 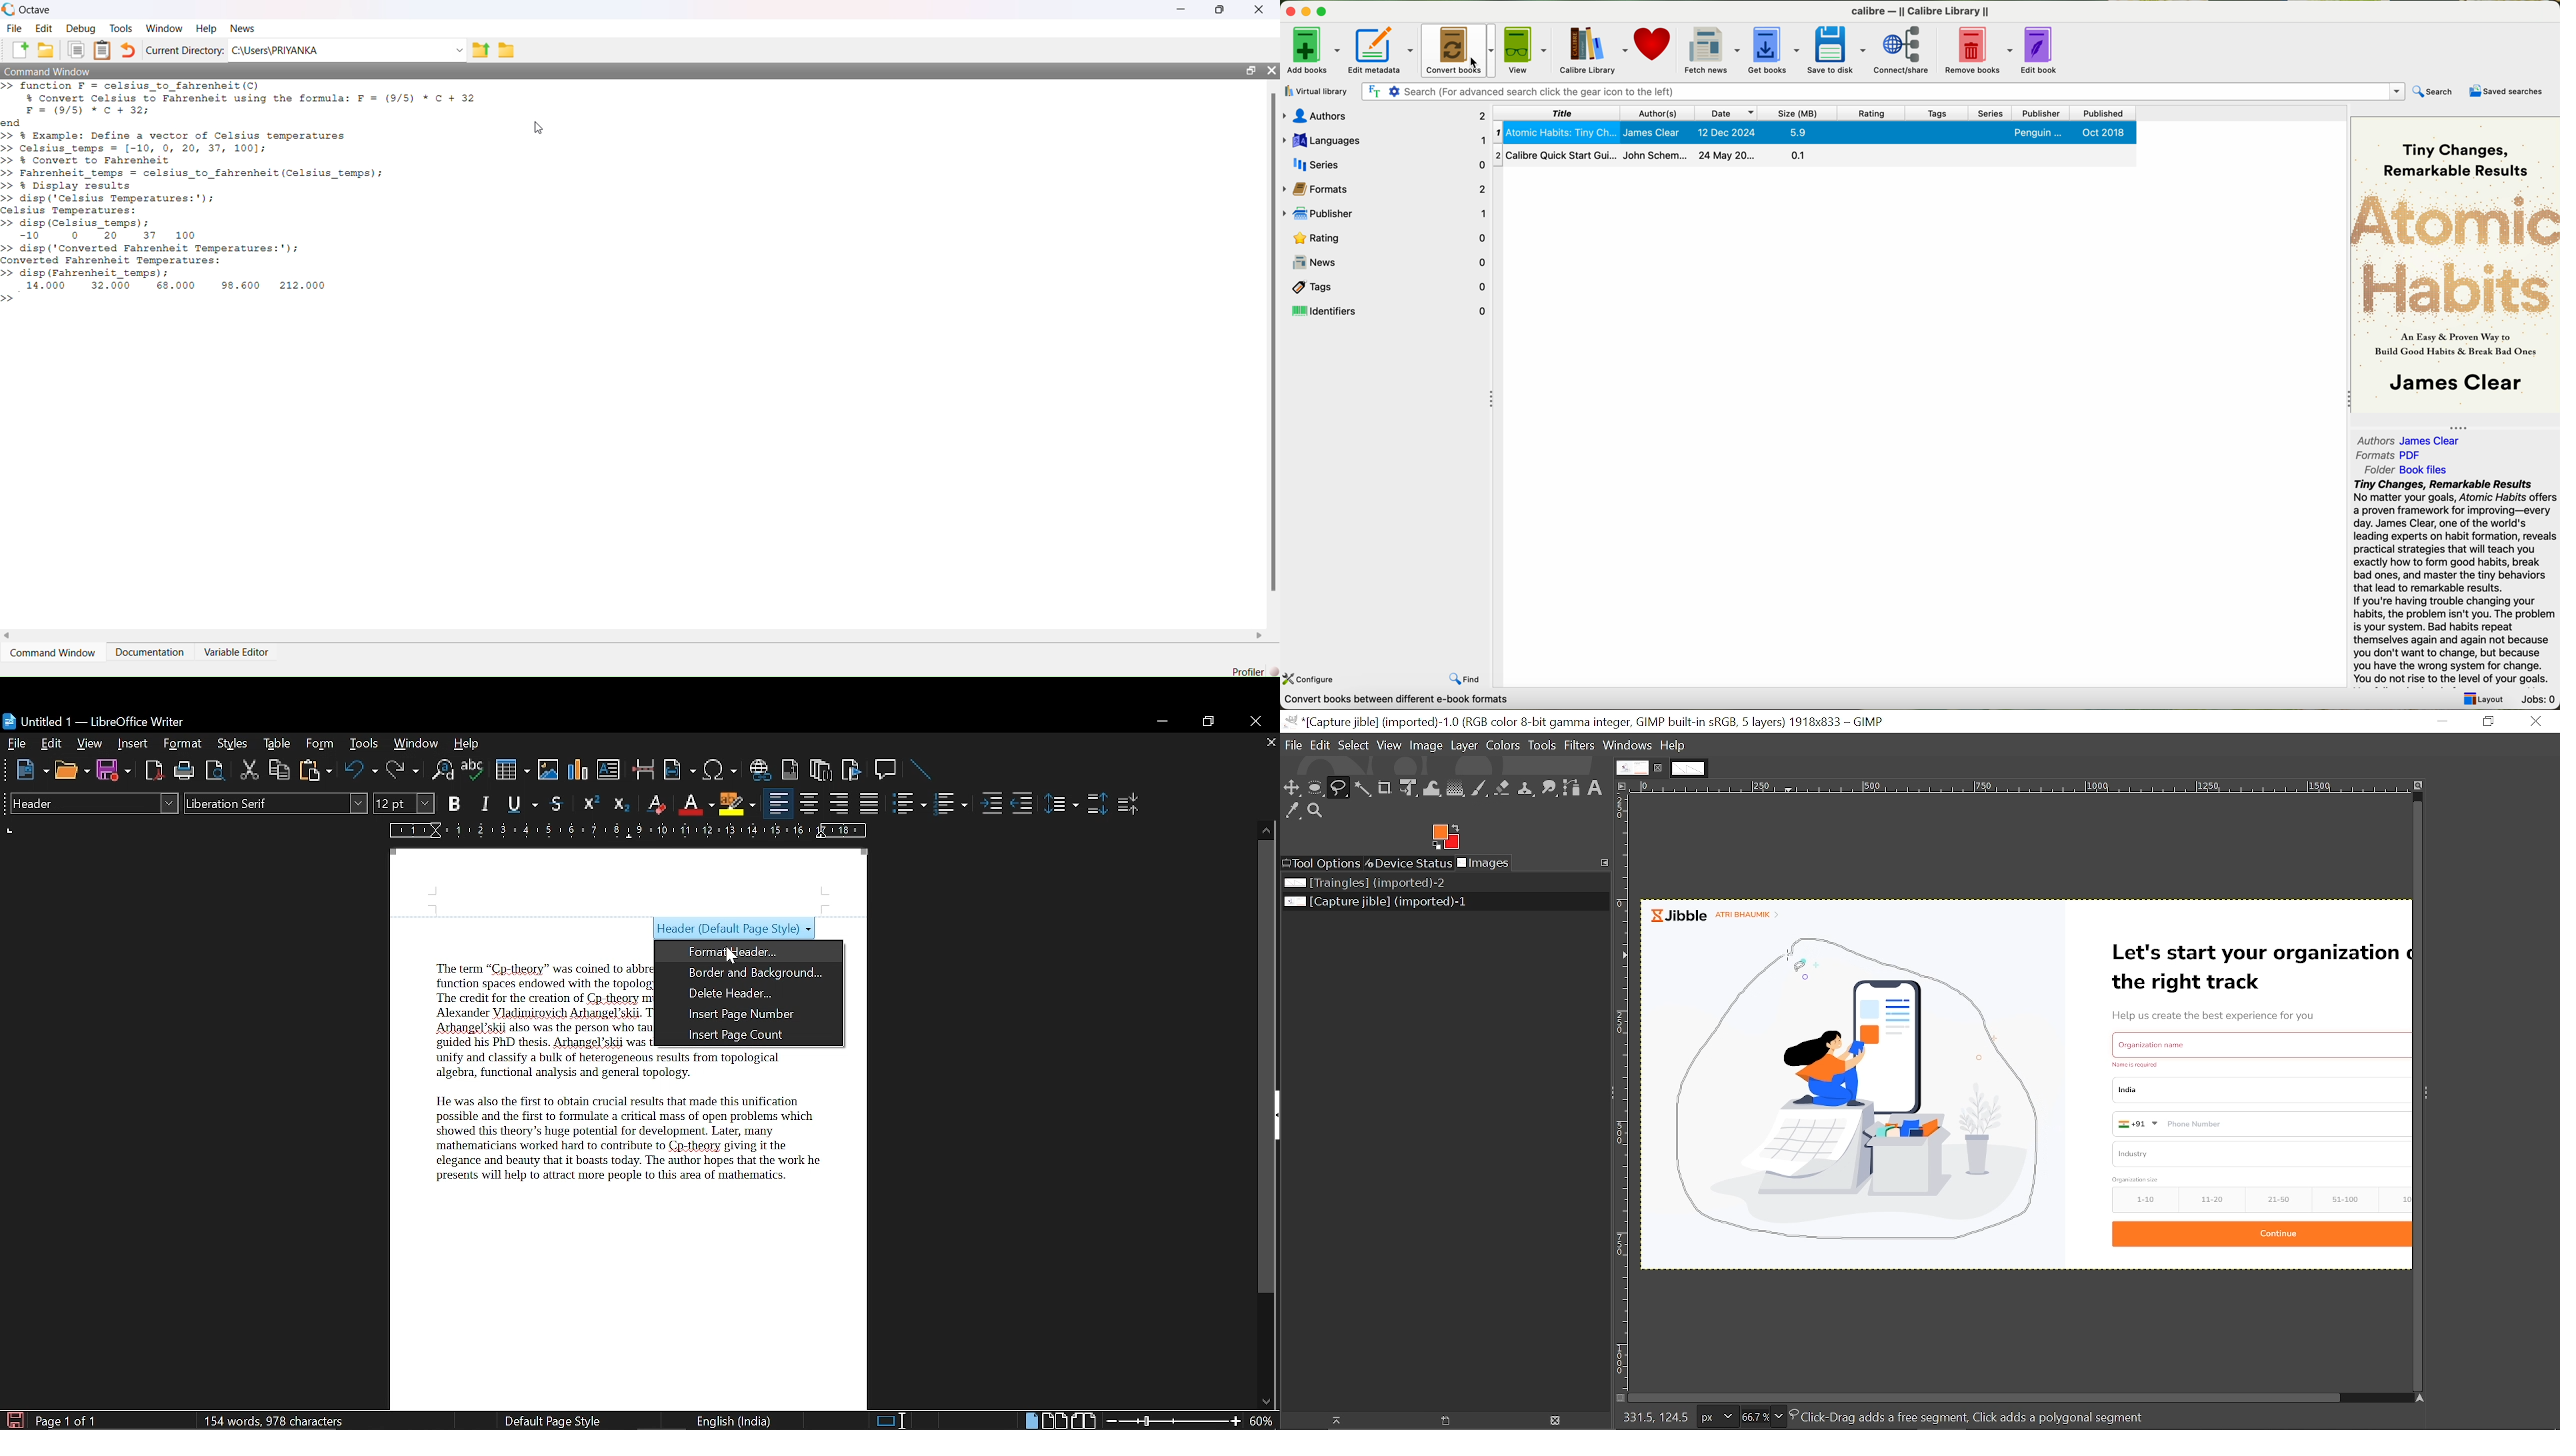 What do you see at coordinates (1181, 9) in the screenshot?
I see `minimize` at bounding box center [1181, 9].